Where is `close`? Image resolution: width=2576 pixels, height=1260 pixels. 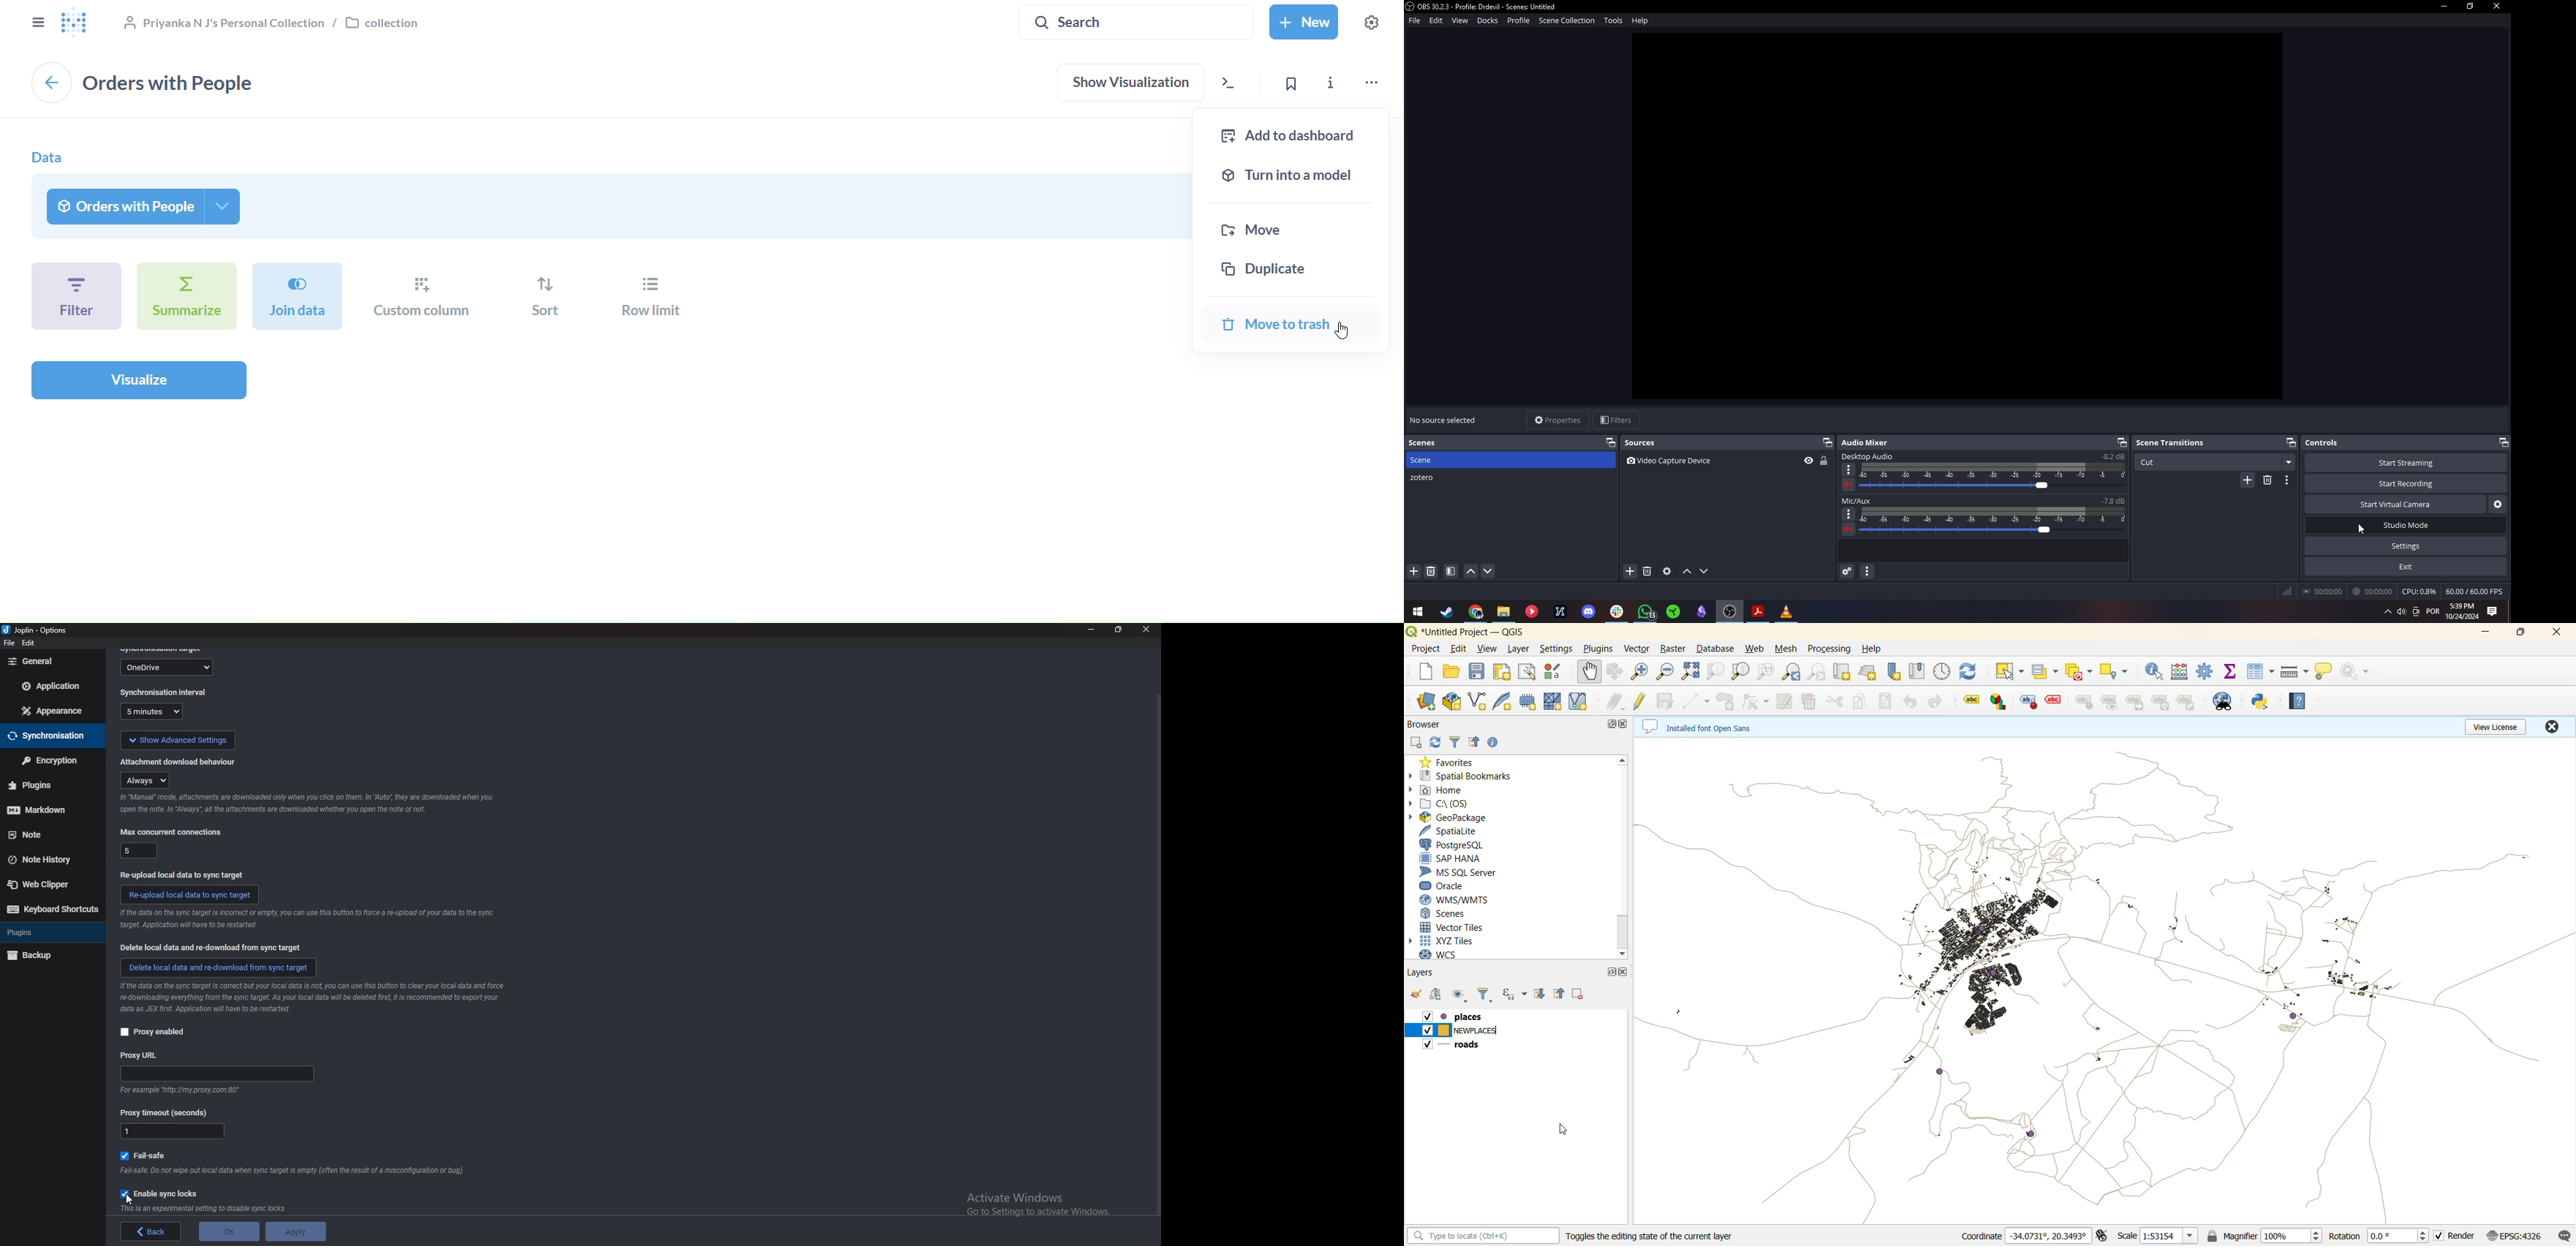 close is located at coordinates (2556, 633).